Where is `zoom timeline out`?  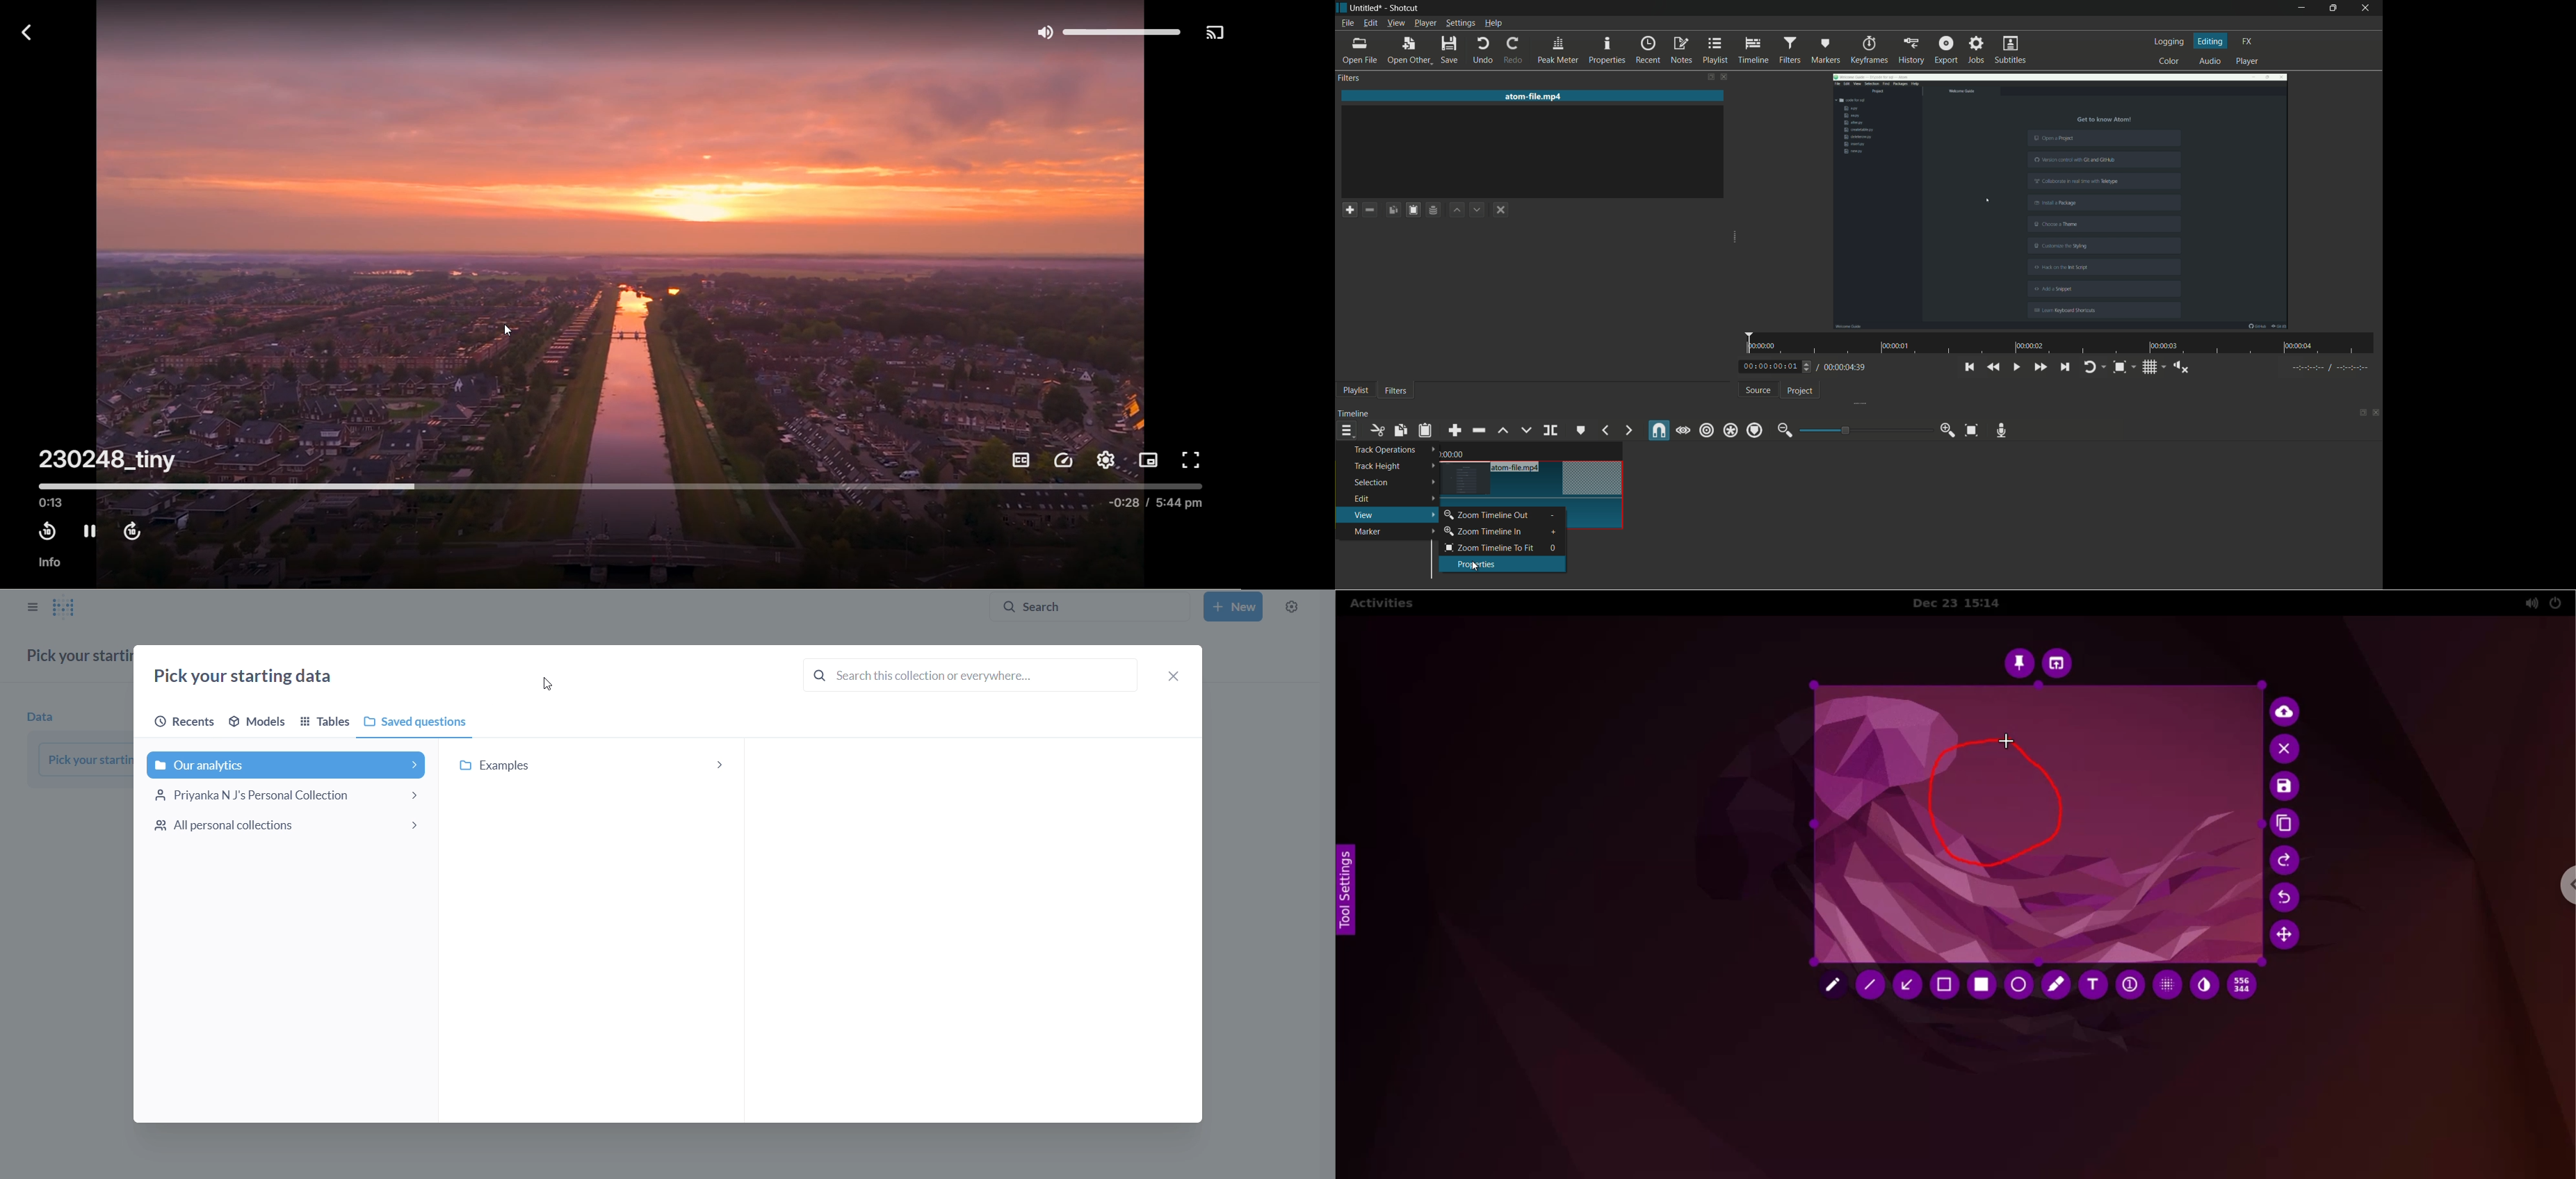
zoom timeline out is located at coordinates (1485, 515).